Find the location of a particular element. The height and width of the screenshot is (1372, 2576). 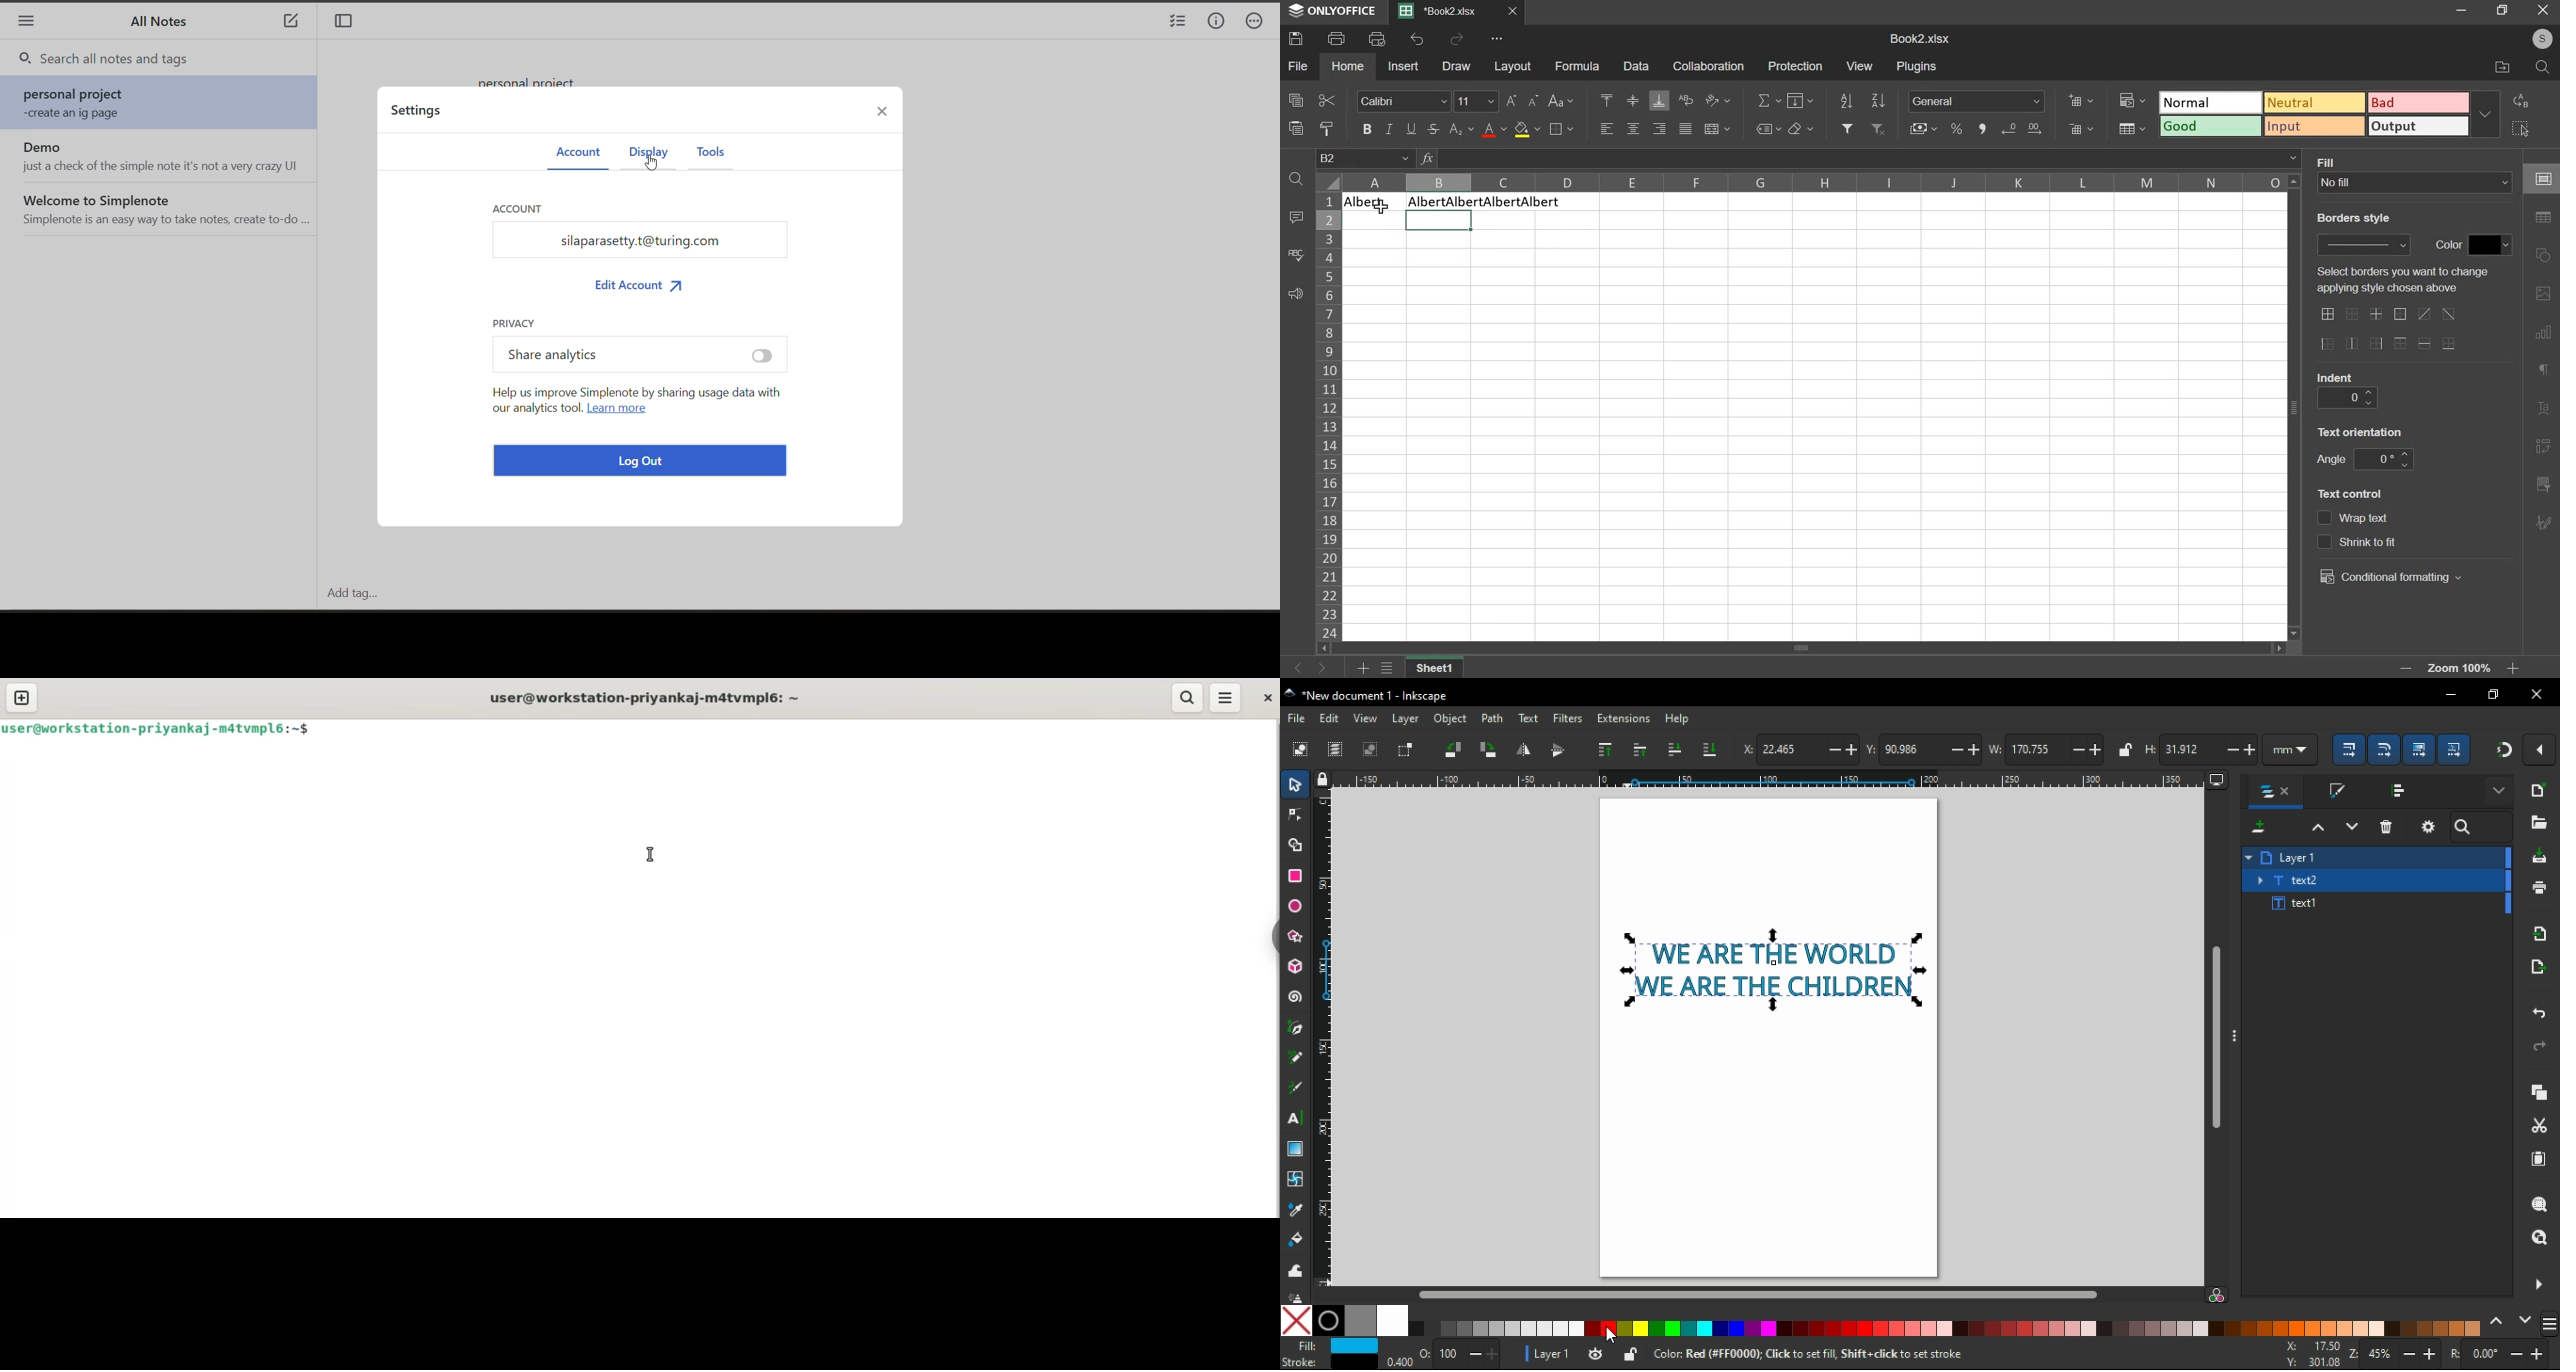

toggle focus mode is located at coordinates (348, 23).